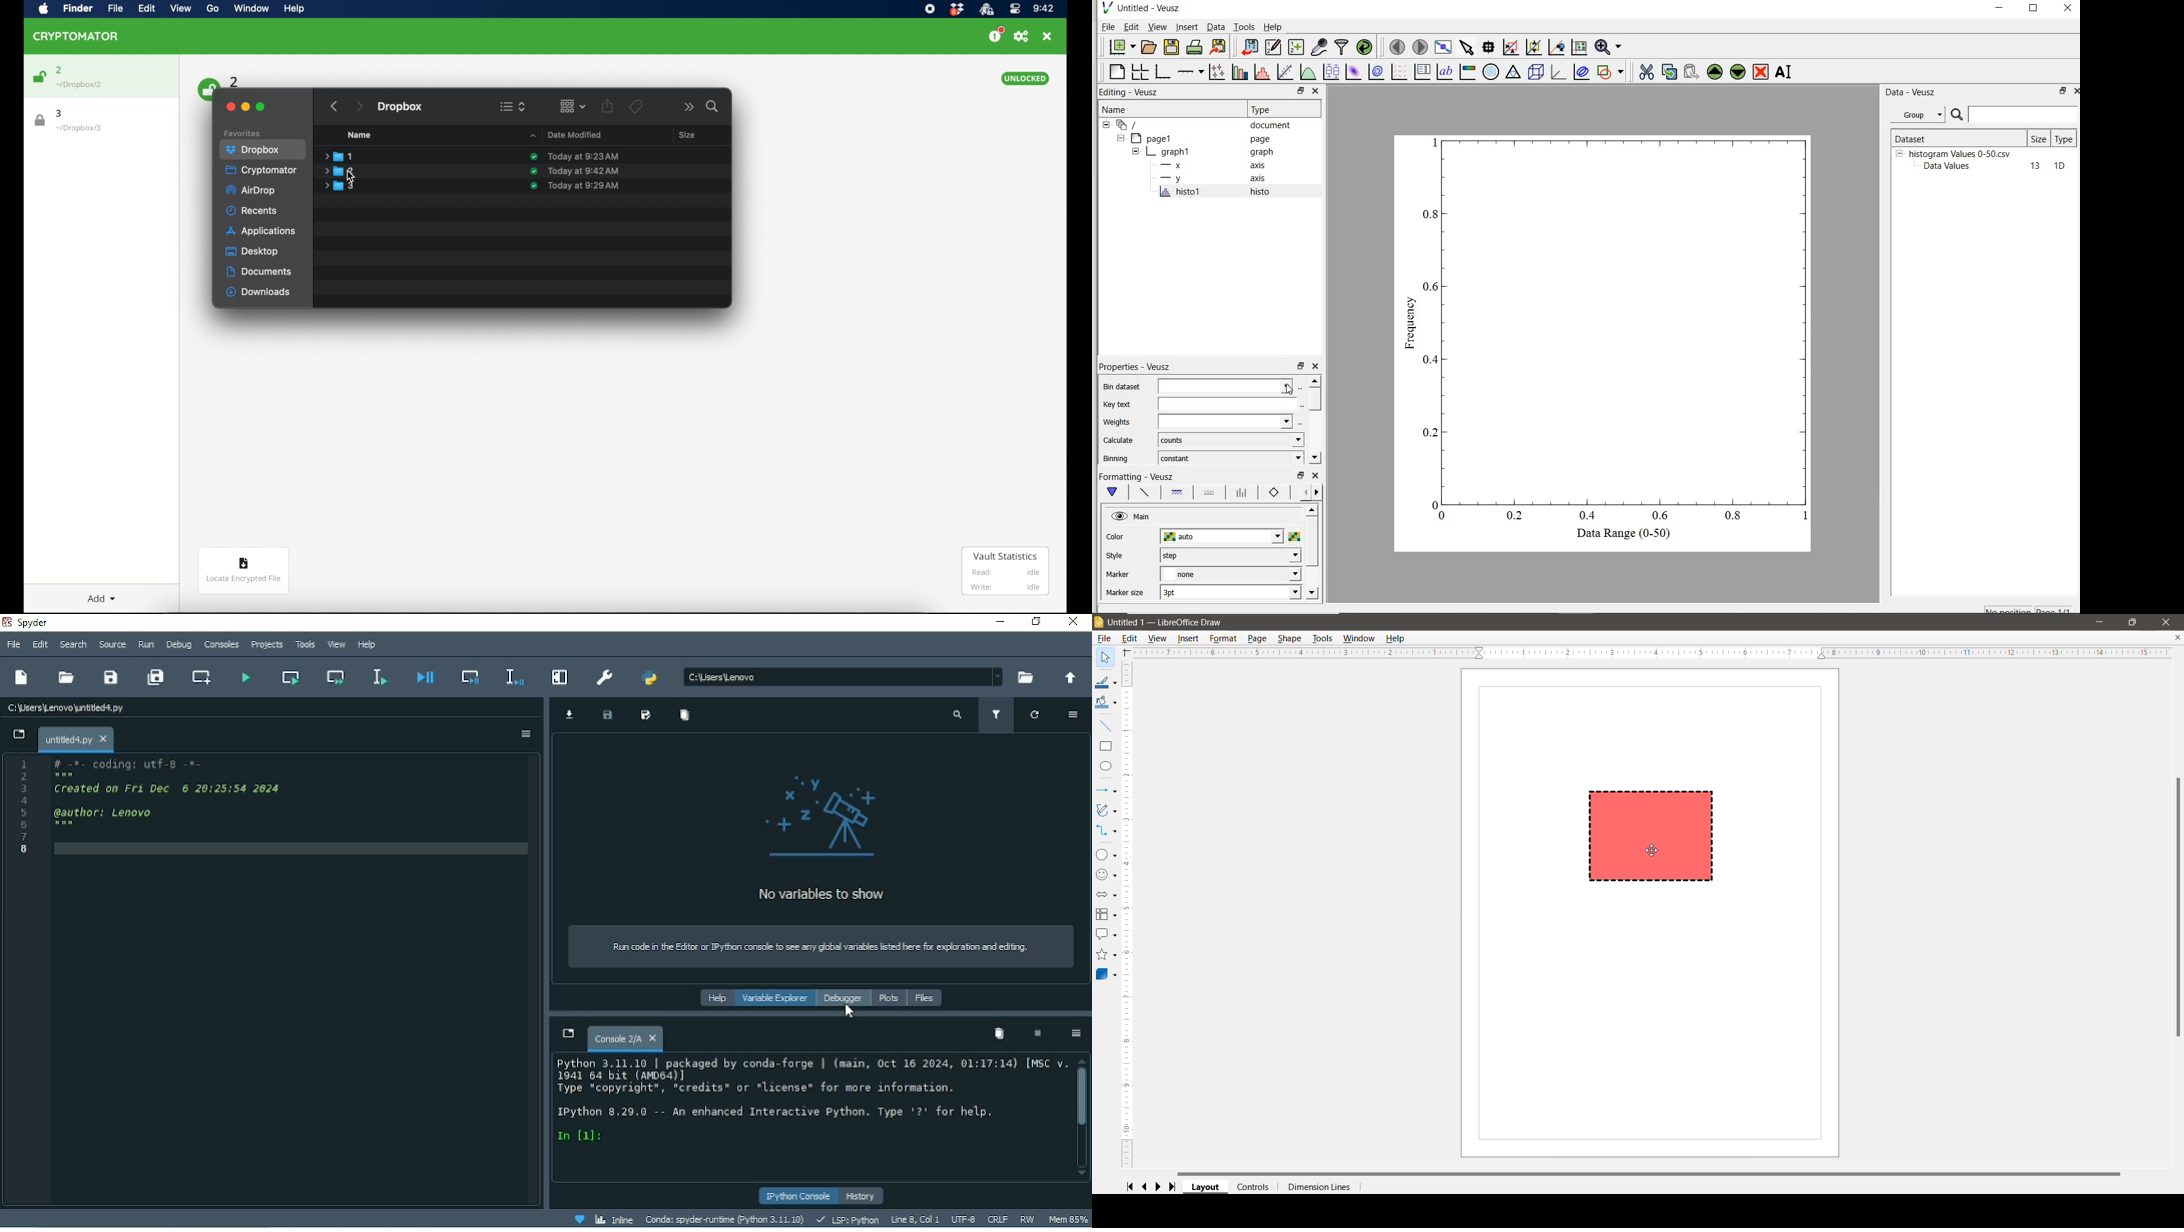  I want to click on Shape, so click(1290, 639).